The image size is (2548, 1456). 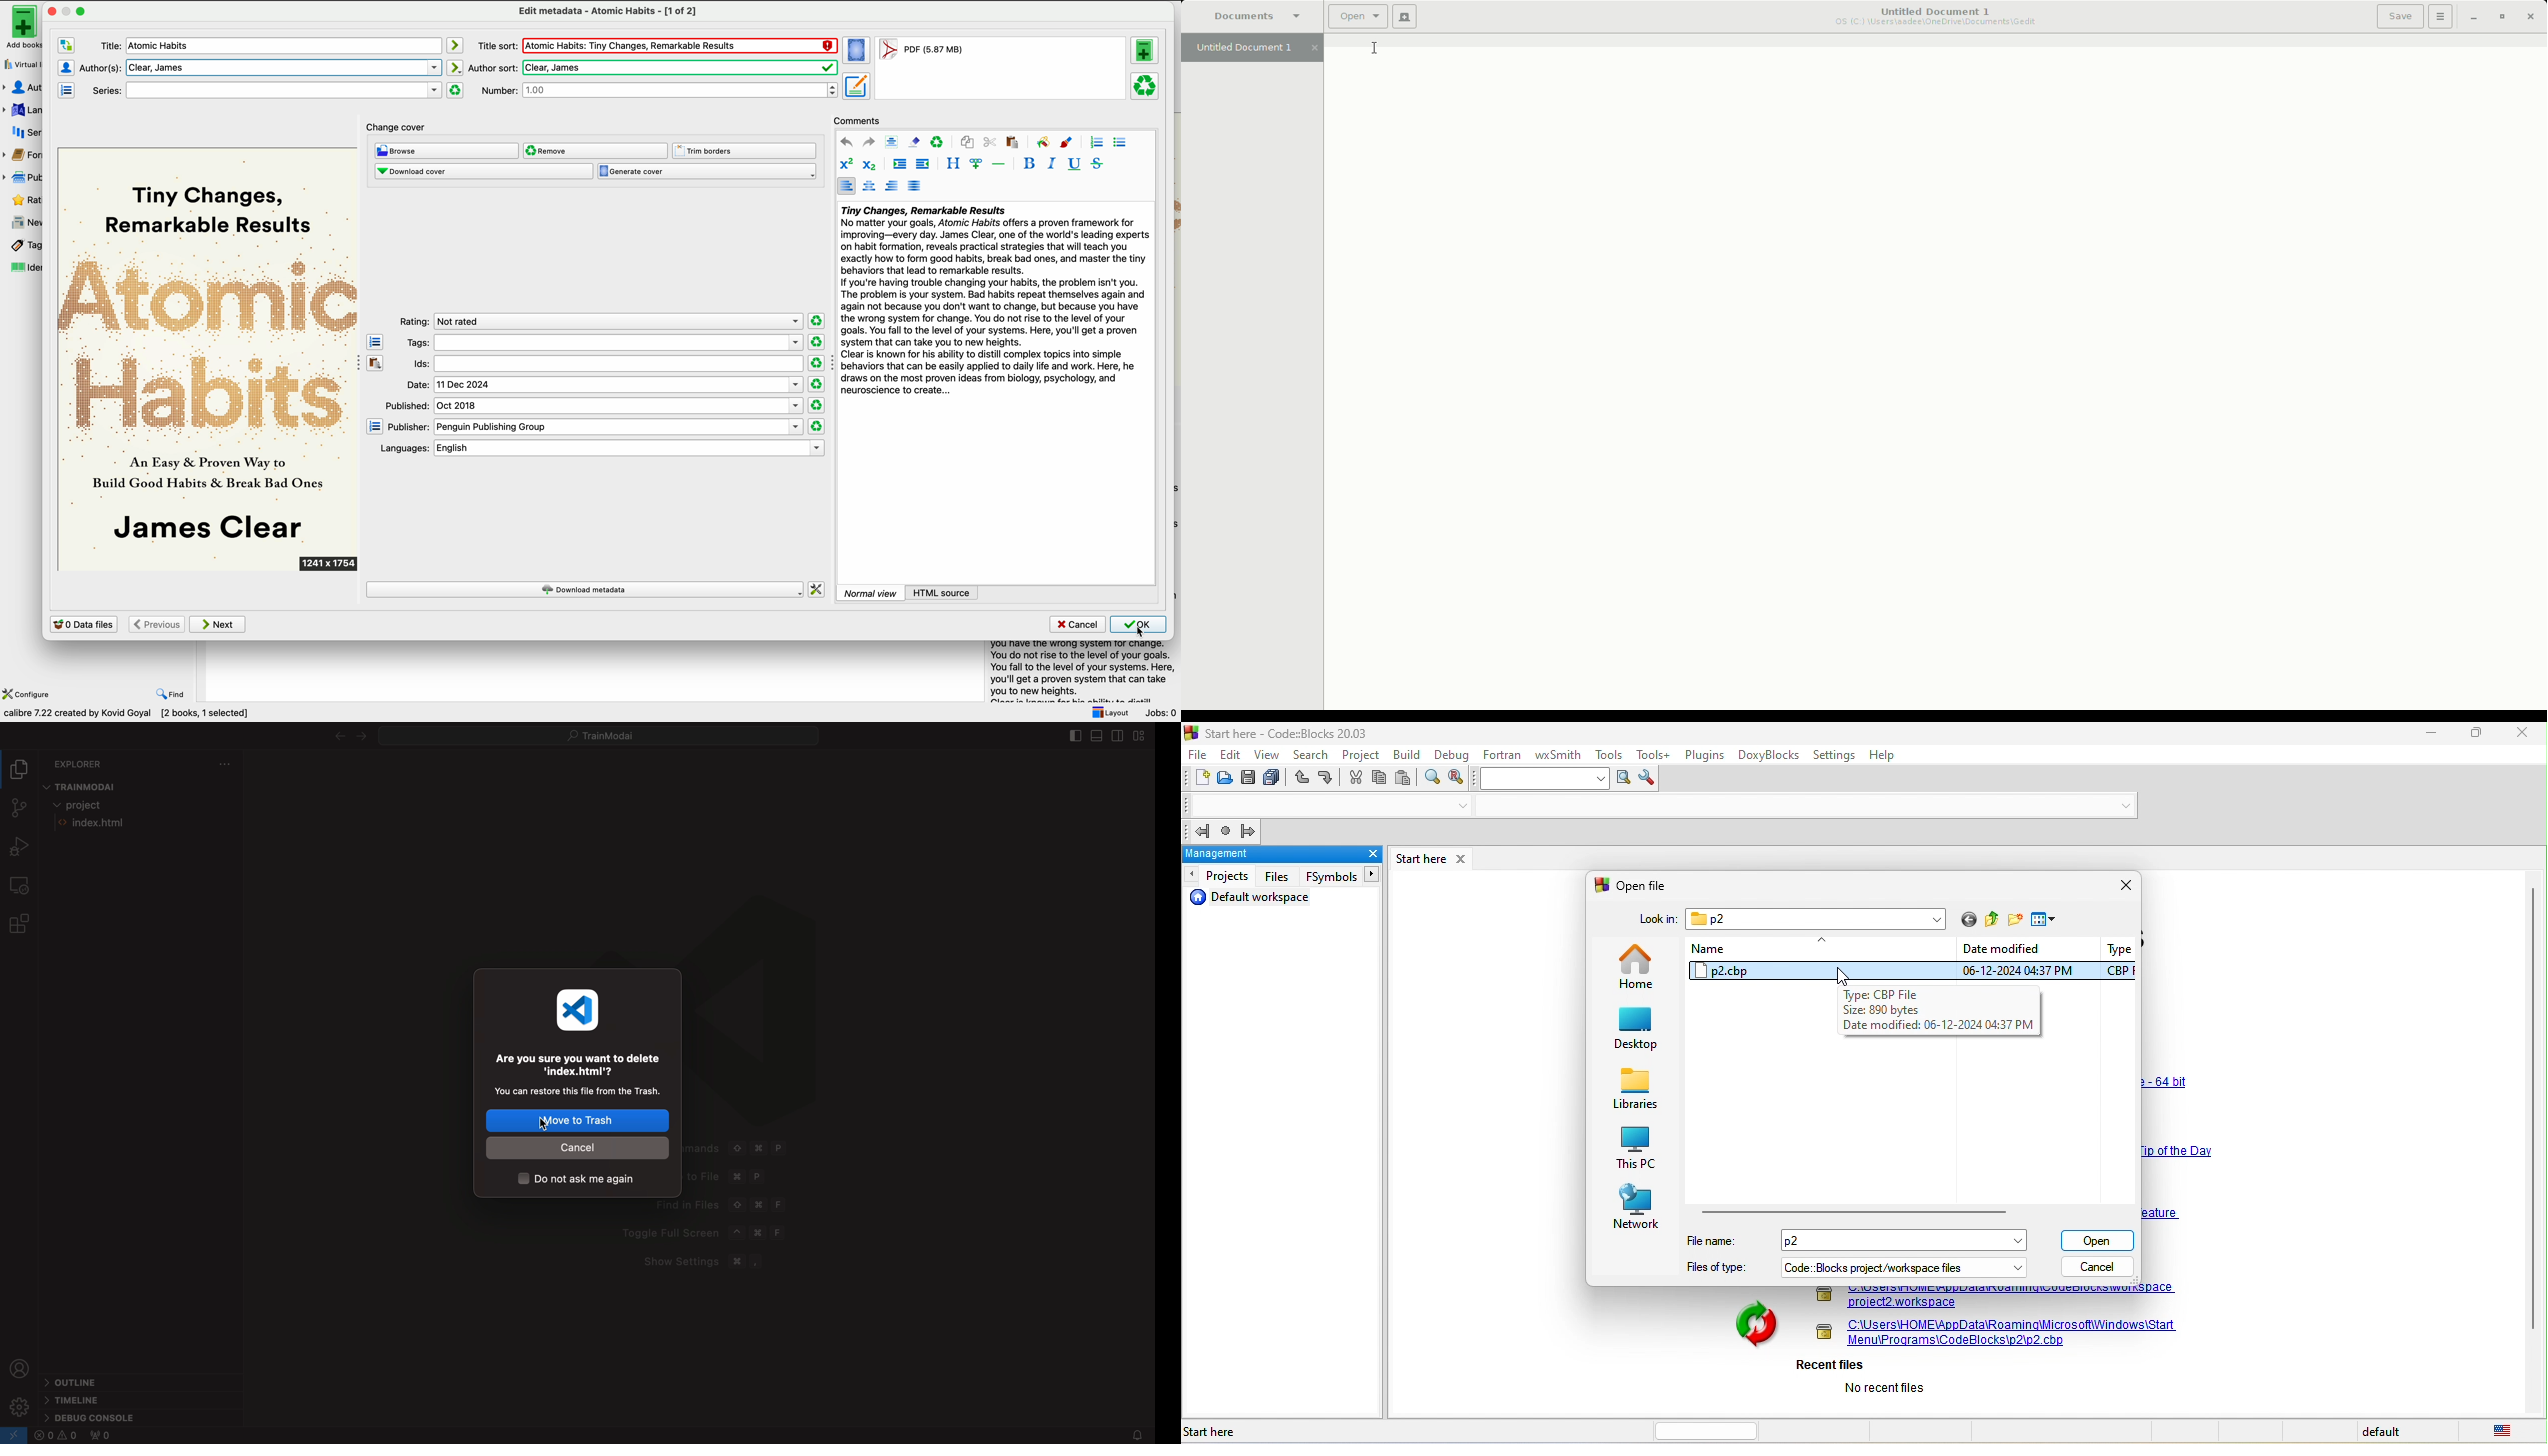 What do you see at coordinates (24, 88) in the screenshot?
I see `authors` at bounding box center [24, 88].